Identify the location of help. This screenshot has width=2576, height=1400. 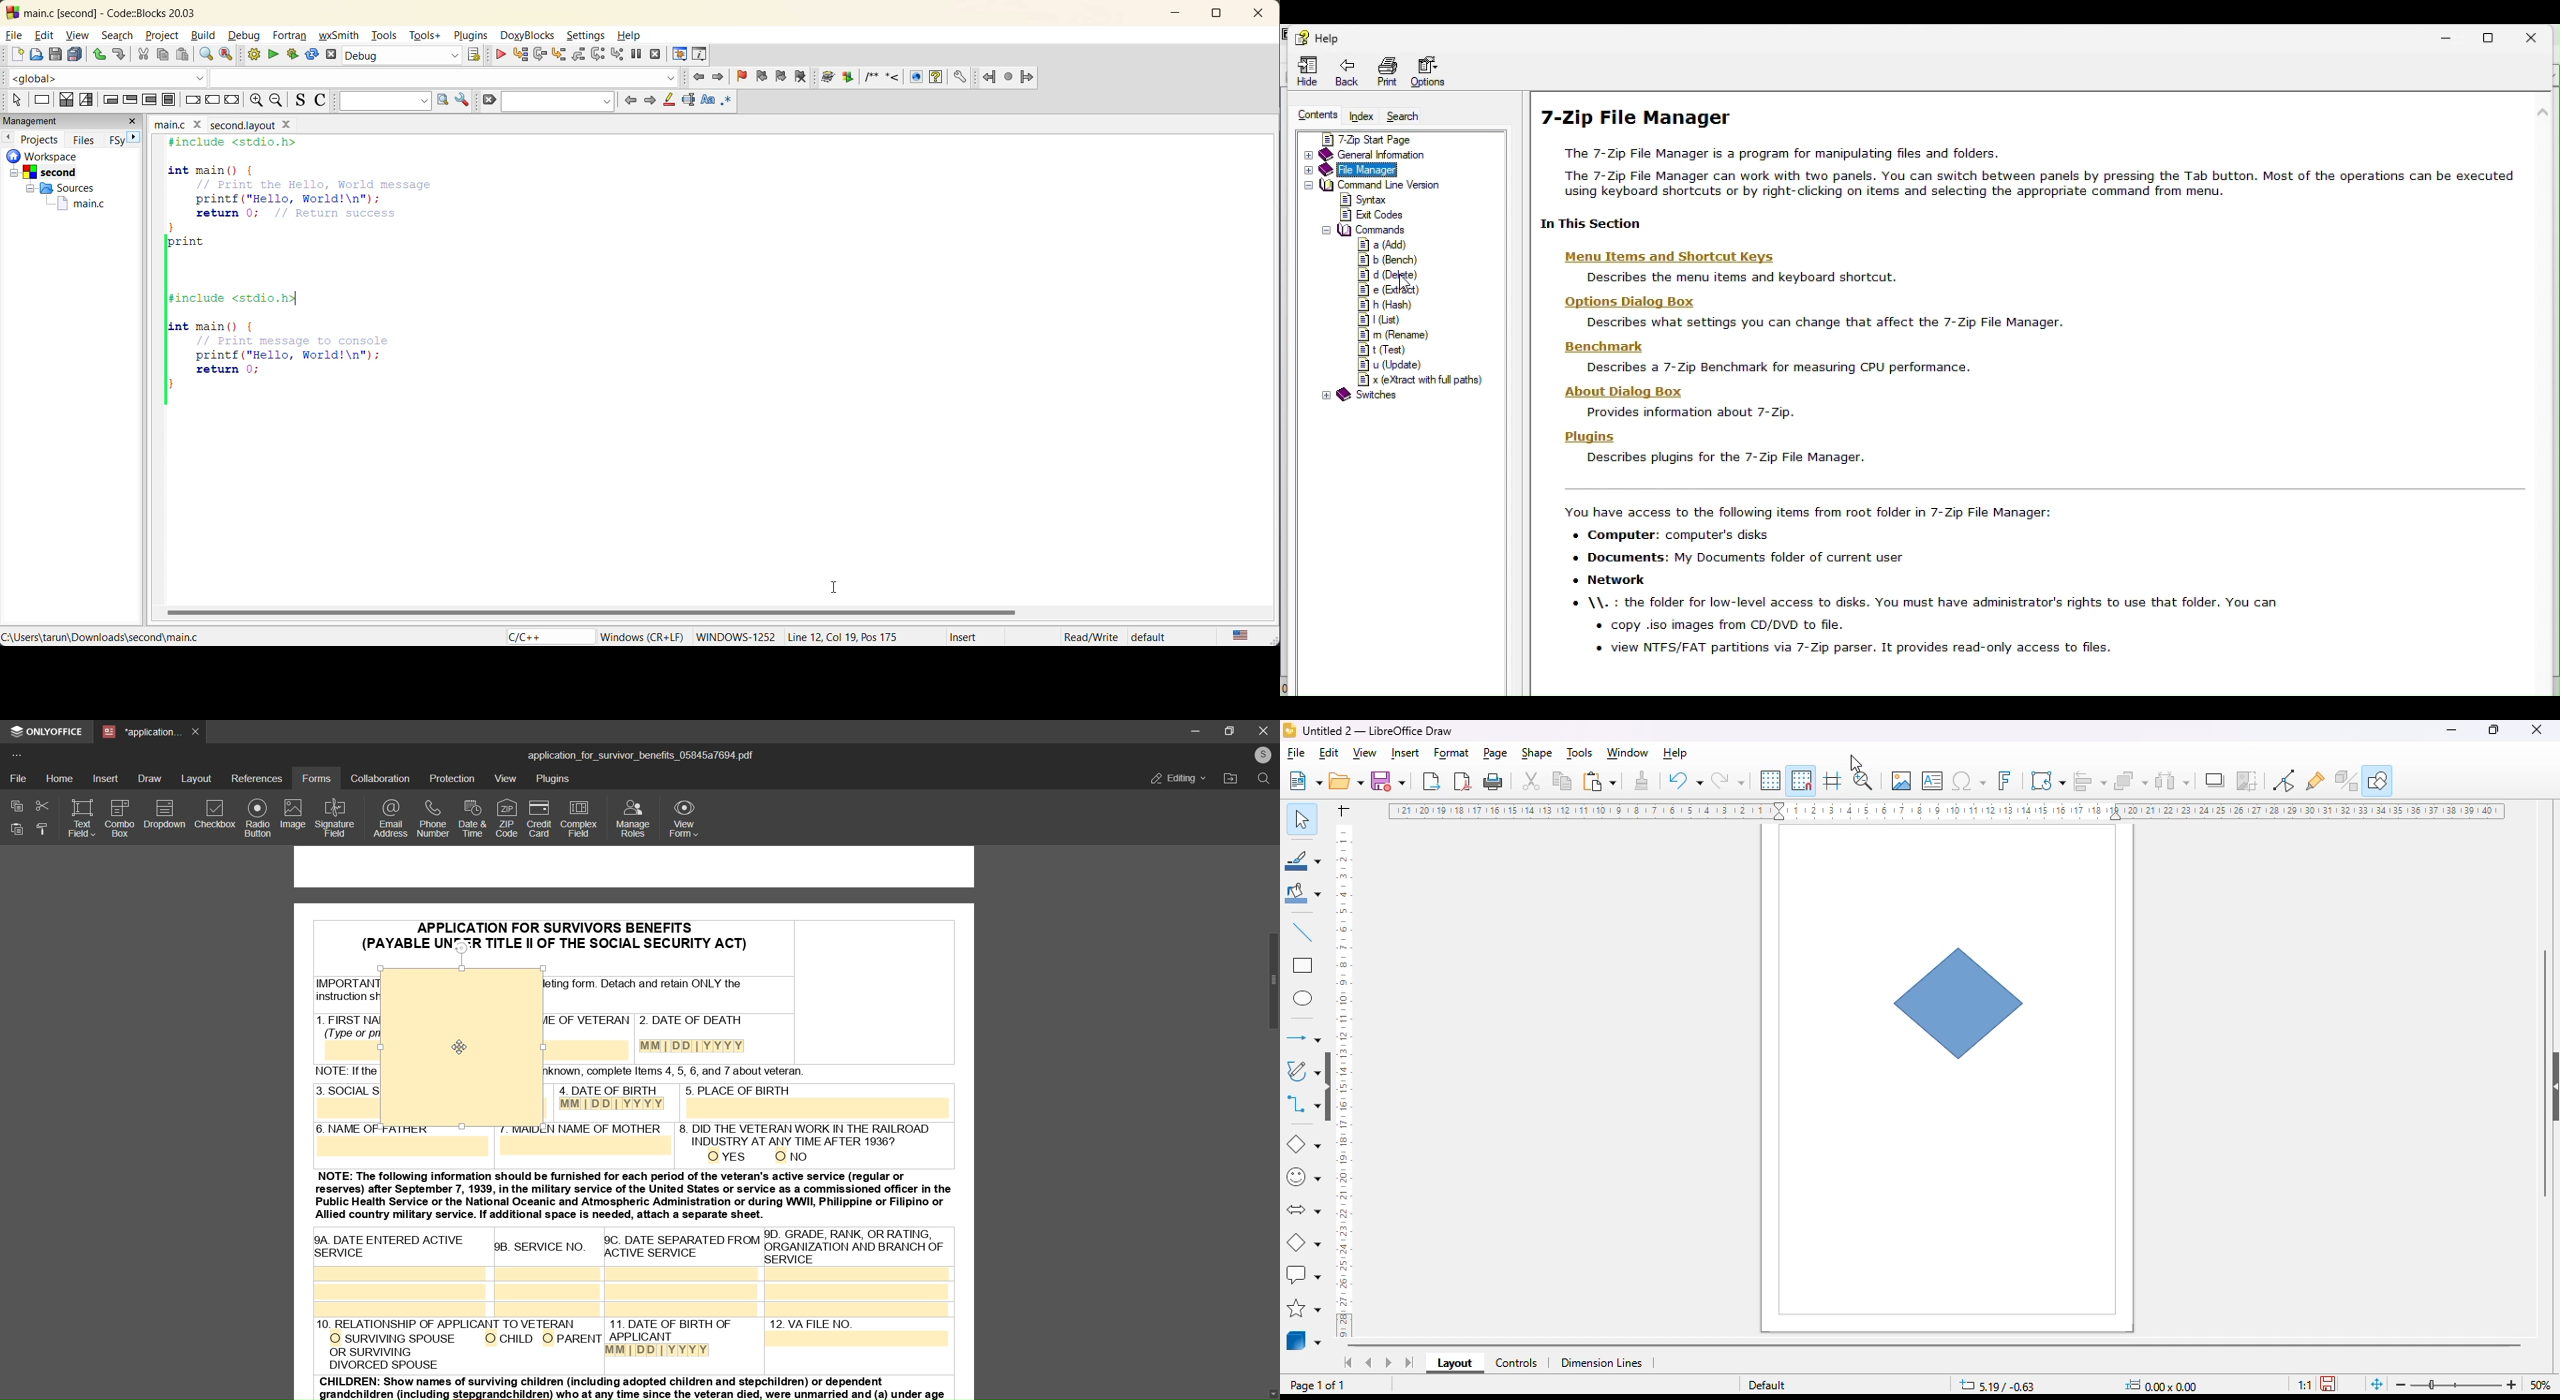
(1676, 755).